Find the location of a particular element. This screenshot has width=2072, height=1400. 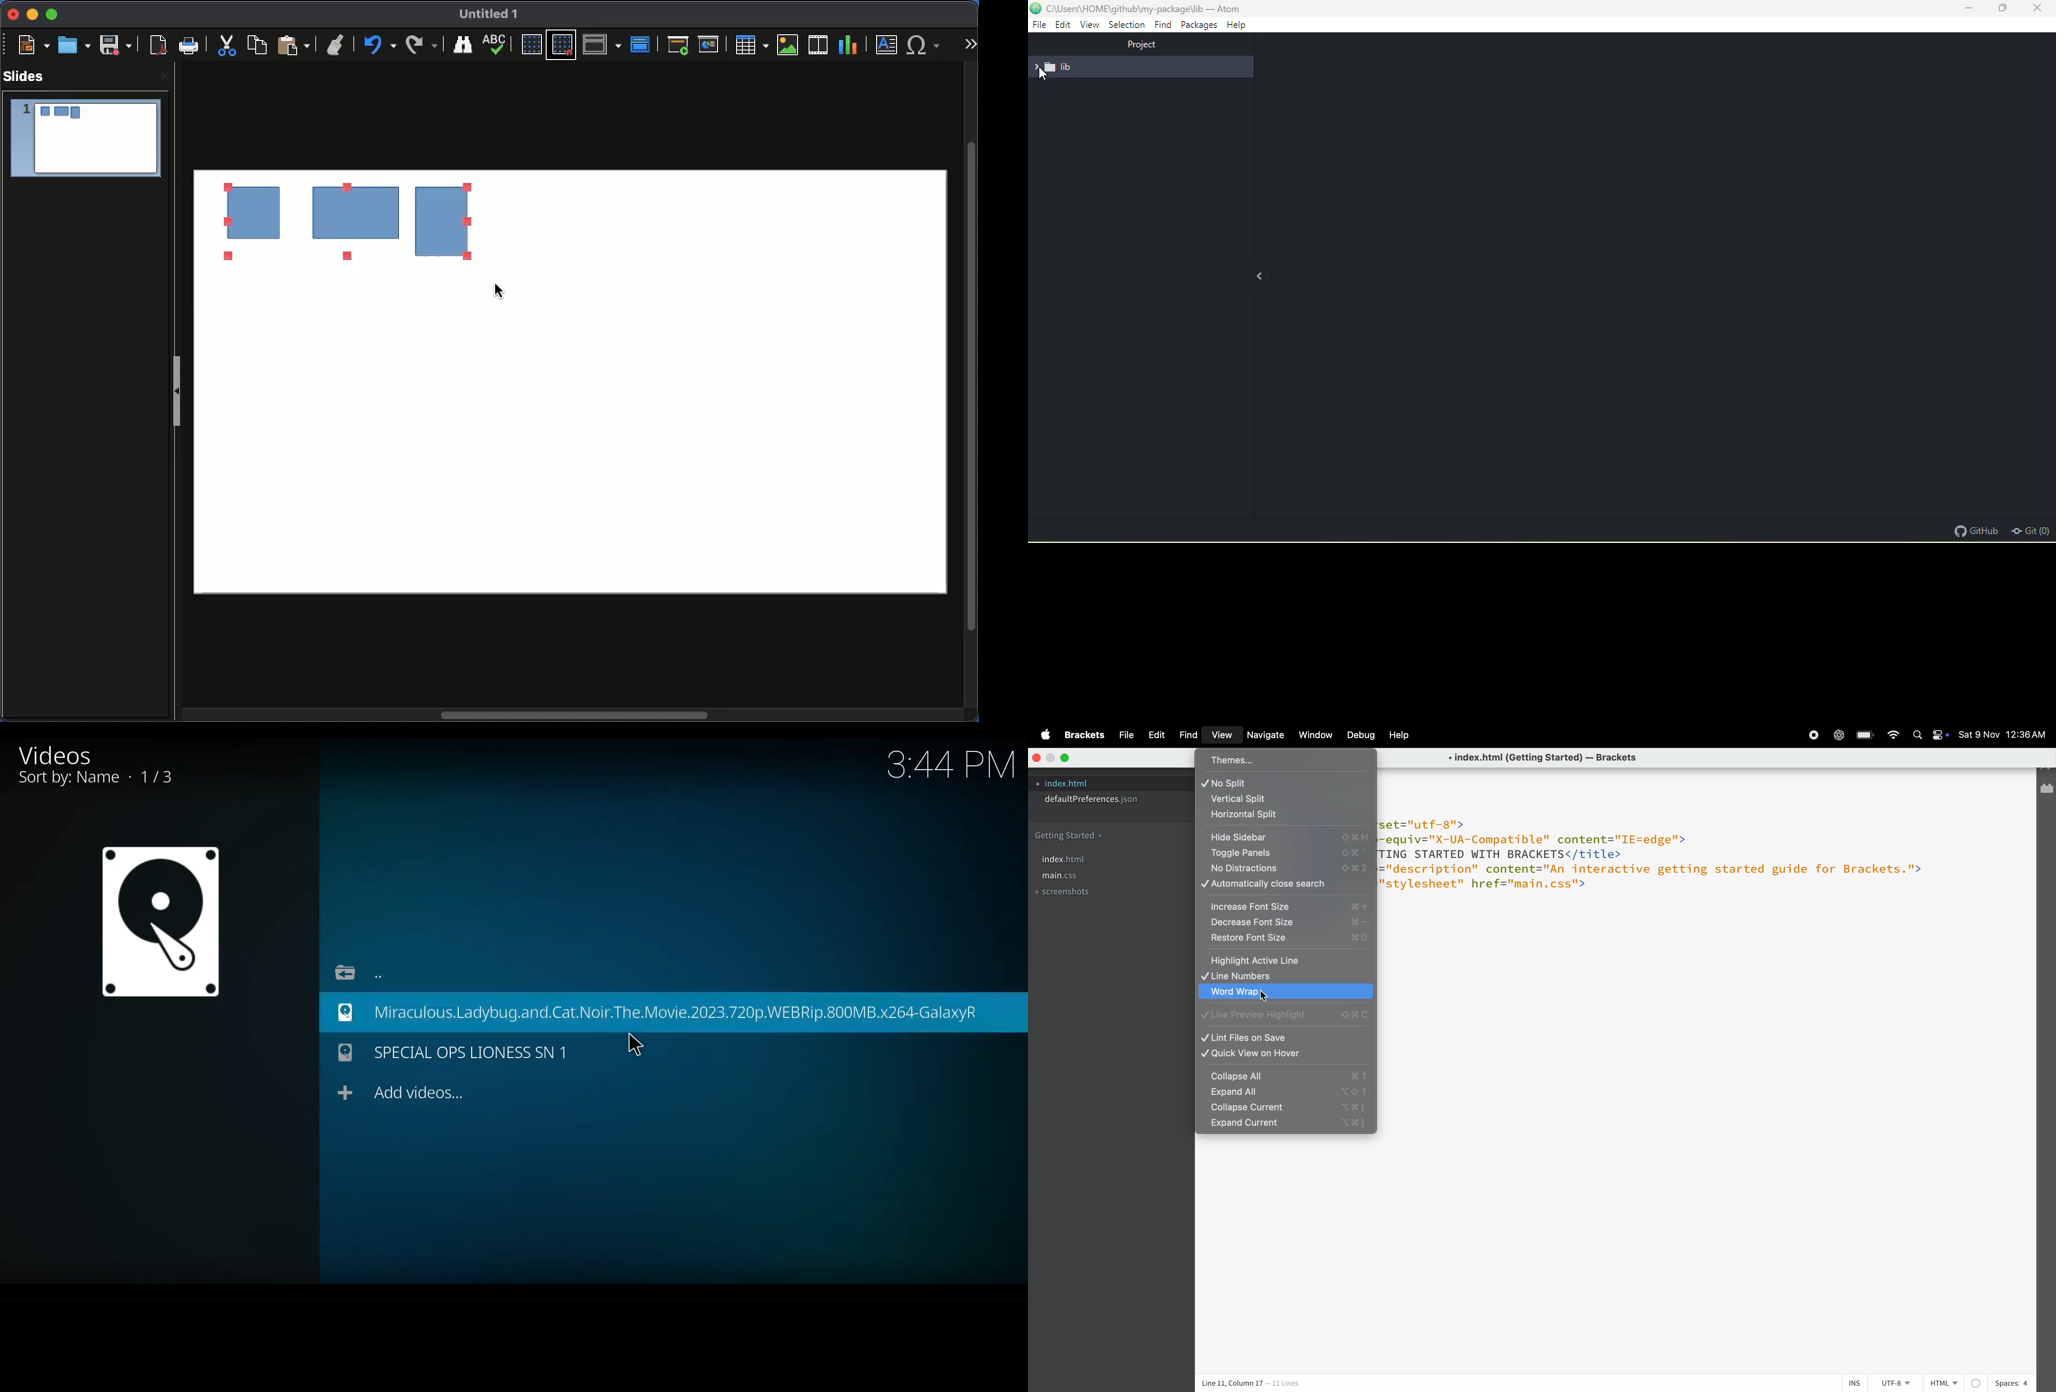

Add Videos is located at coordinates (401, 1093).